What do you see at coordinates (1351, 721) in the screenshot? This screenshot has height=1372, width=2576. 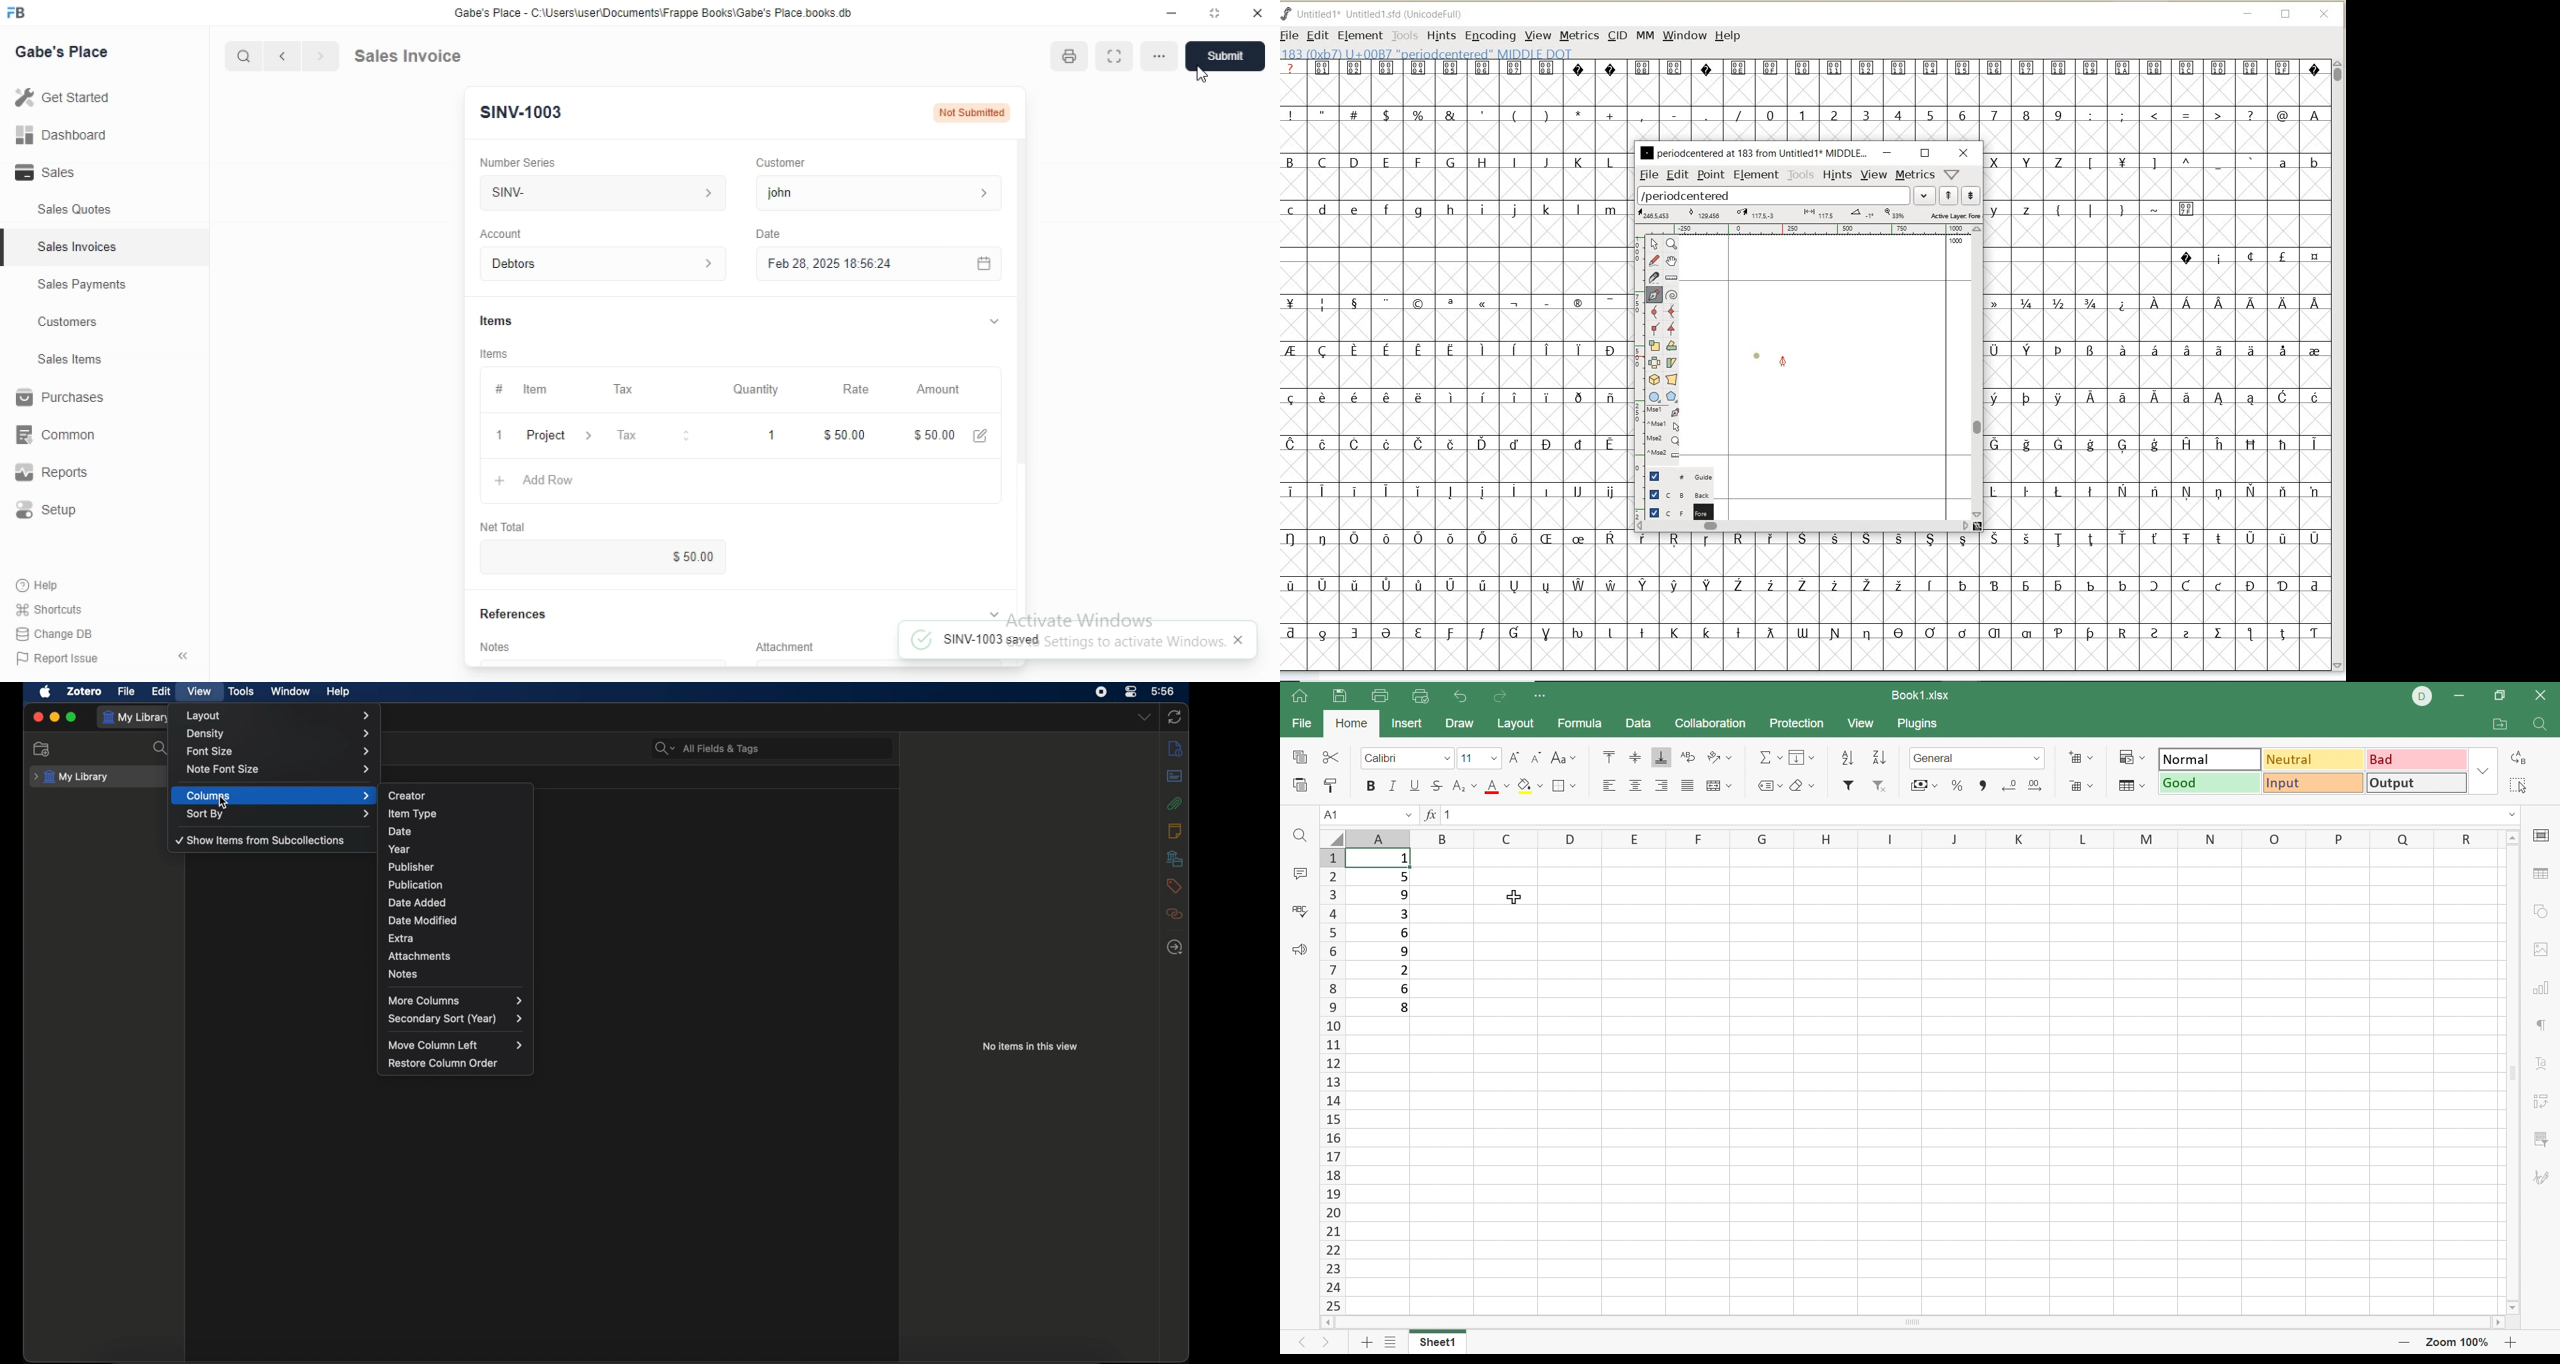 I see `Home` at bounding box center [1351, 721].